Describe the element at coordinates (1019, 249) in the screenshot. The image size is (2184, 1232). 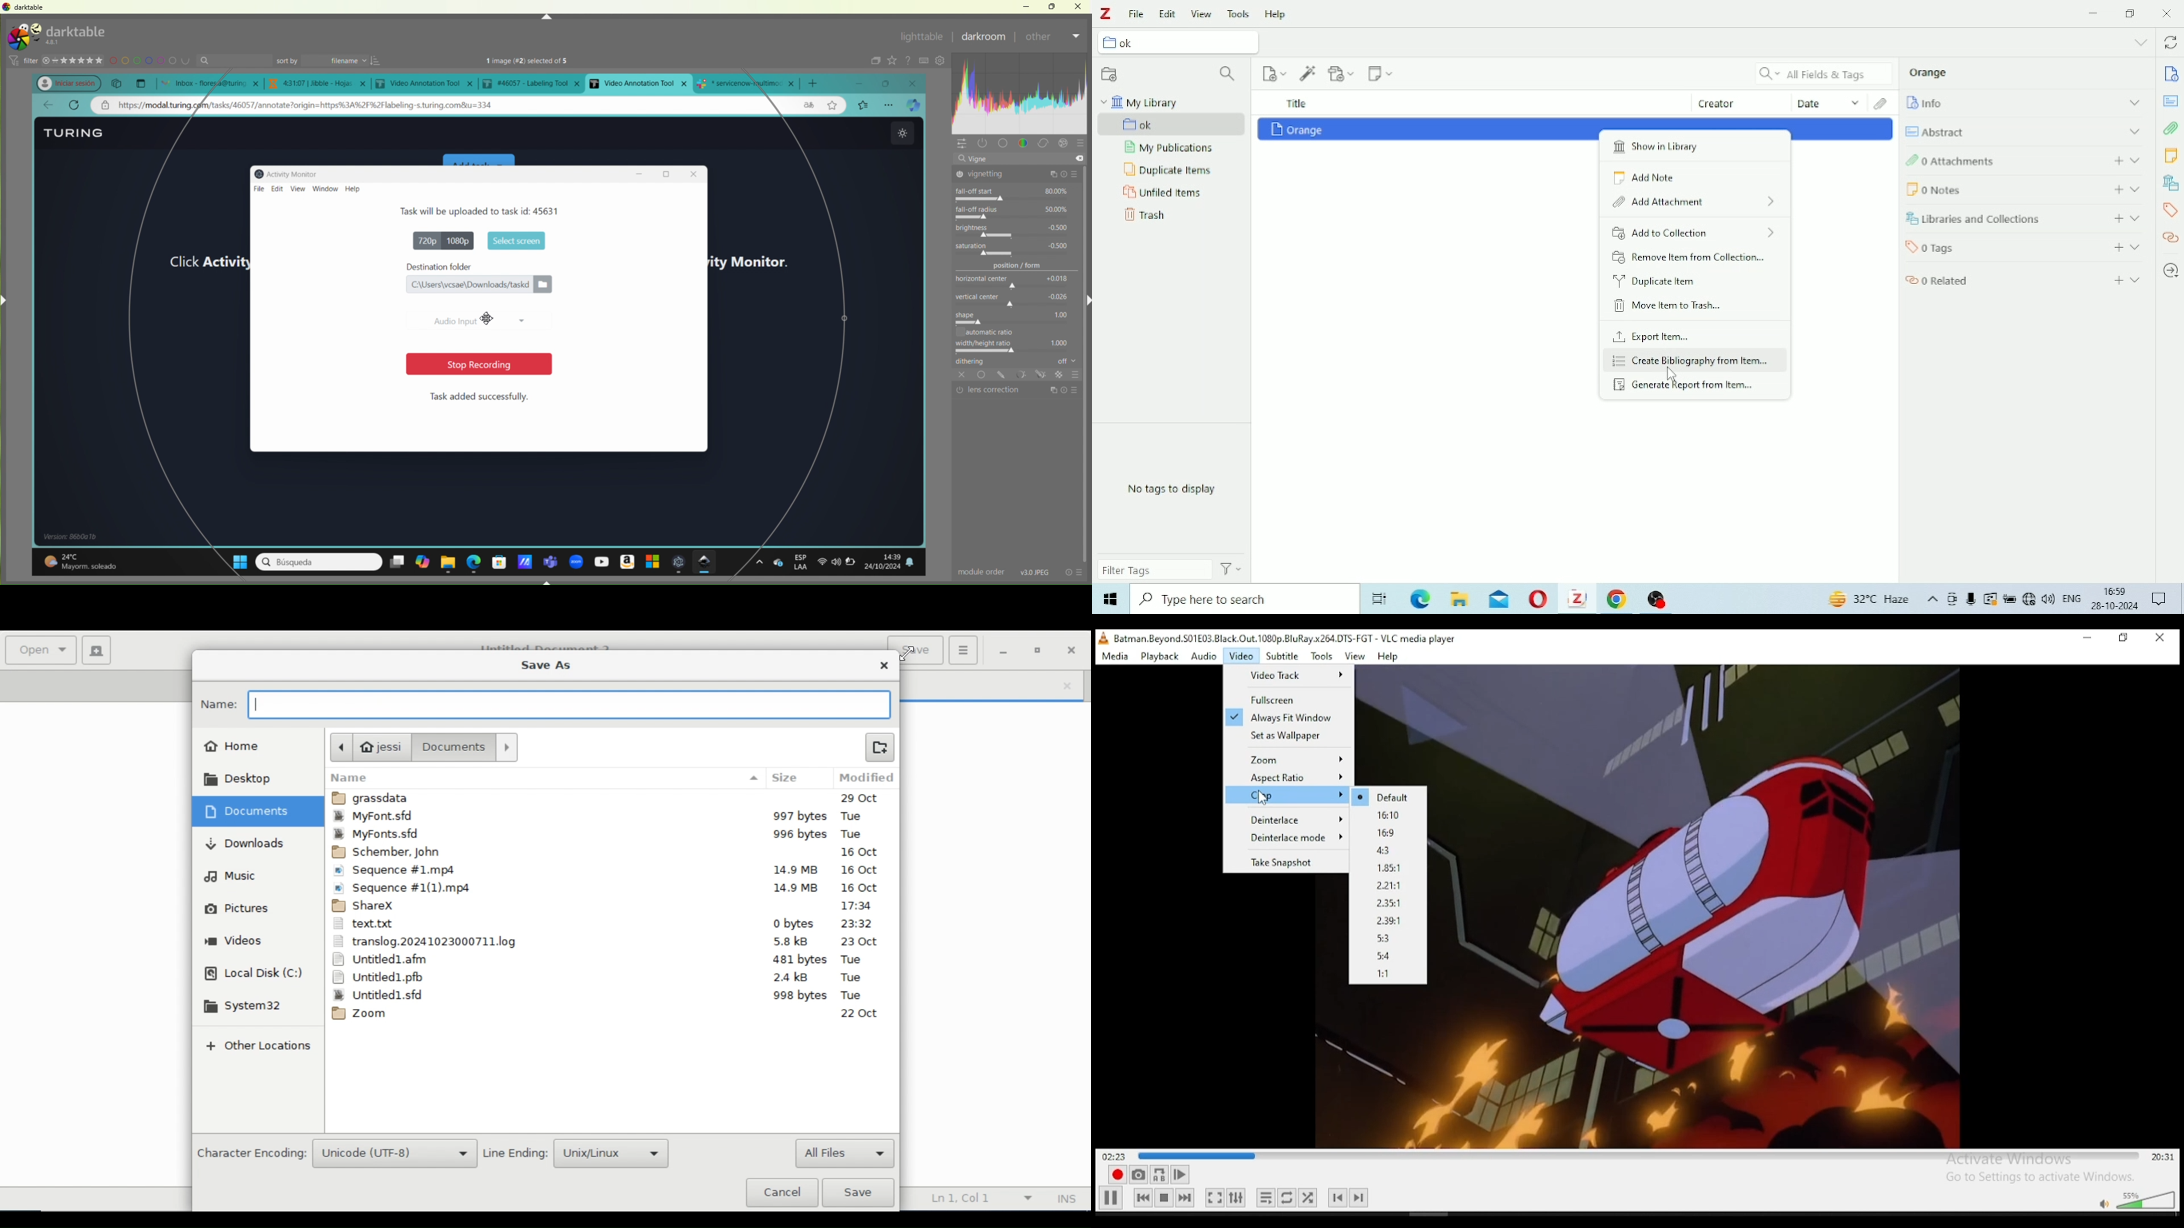
I see `saturation` at that location.